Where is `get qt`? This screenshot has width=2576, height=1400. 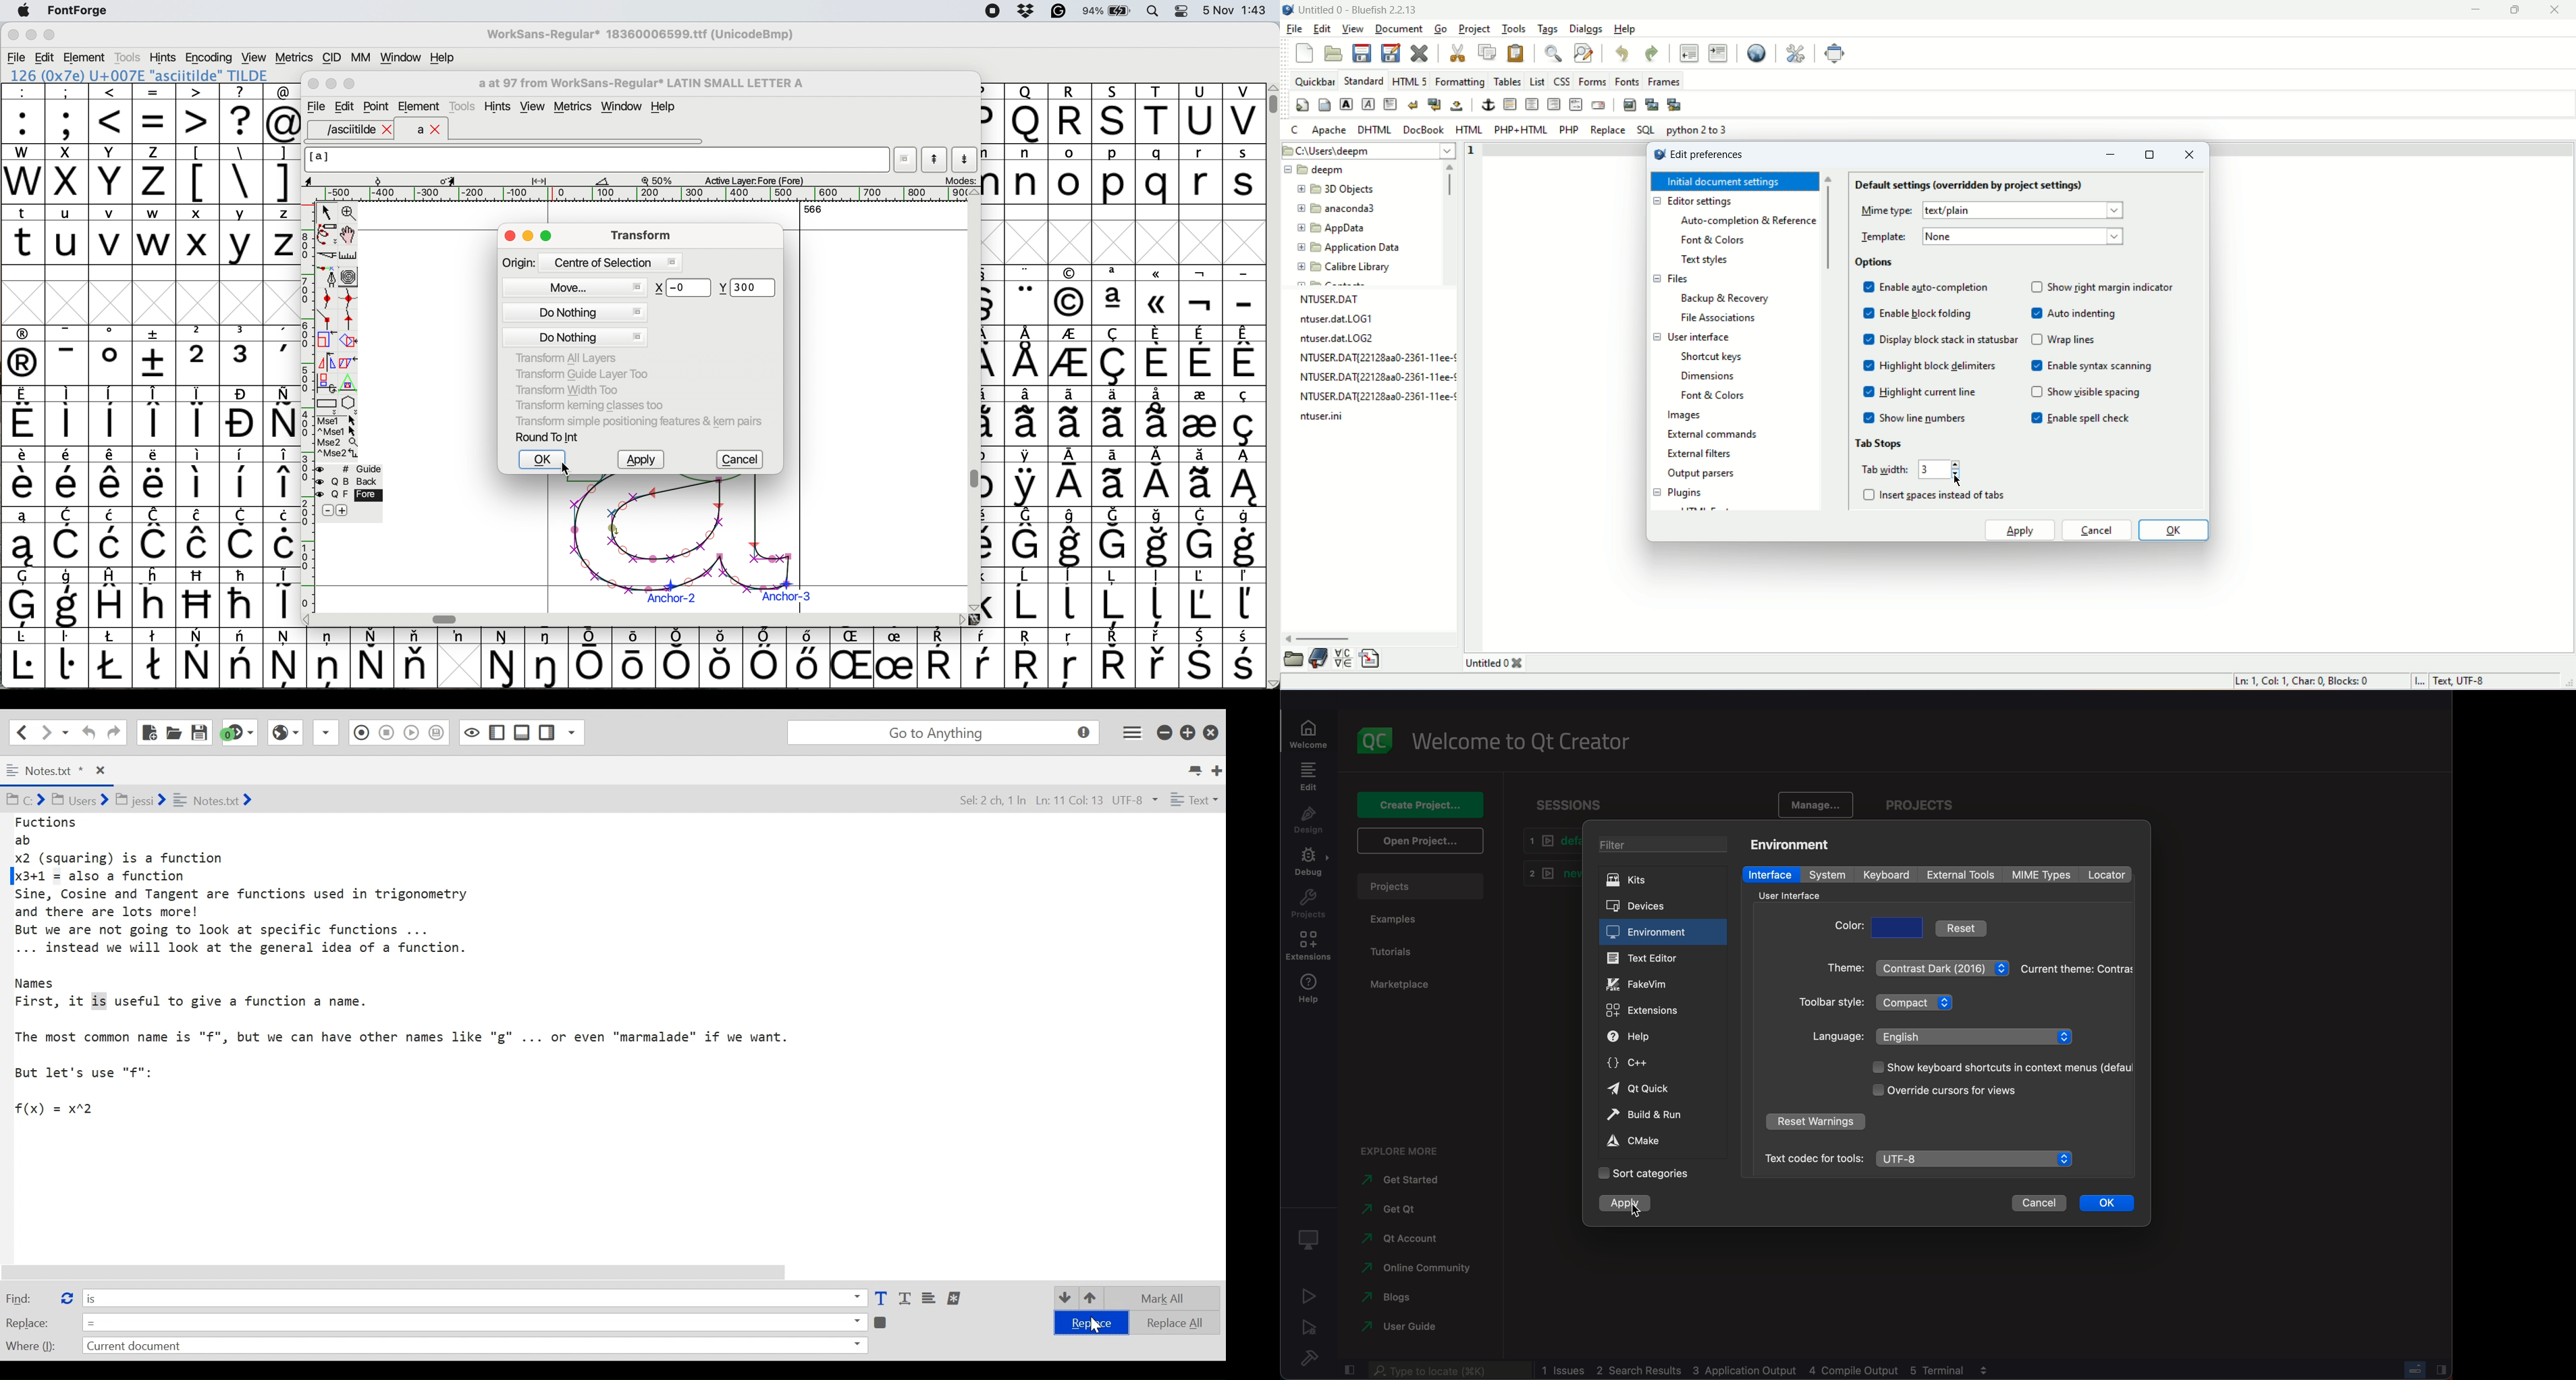
get qt is located at coordinates (1394, 1209).